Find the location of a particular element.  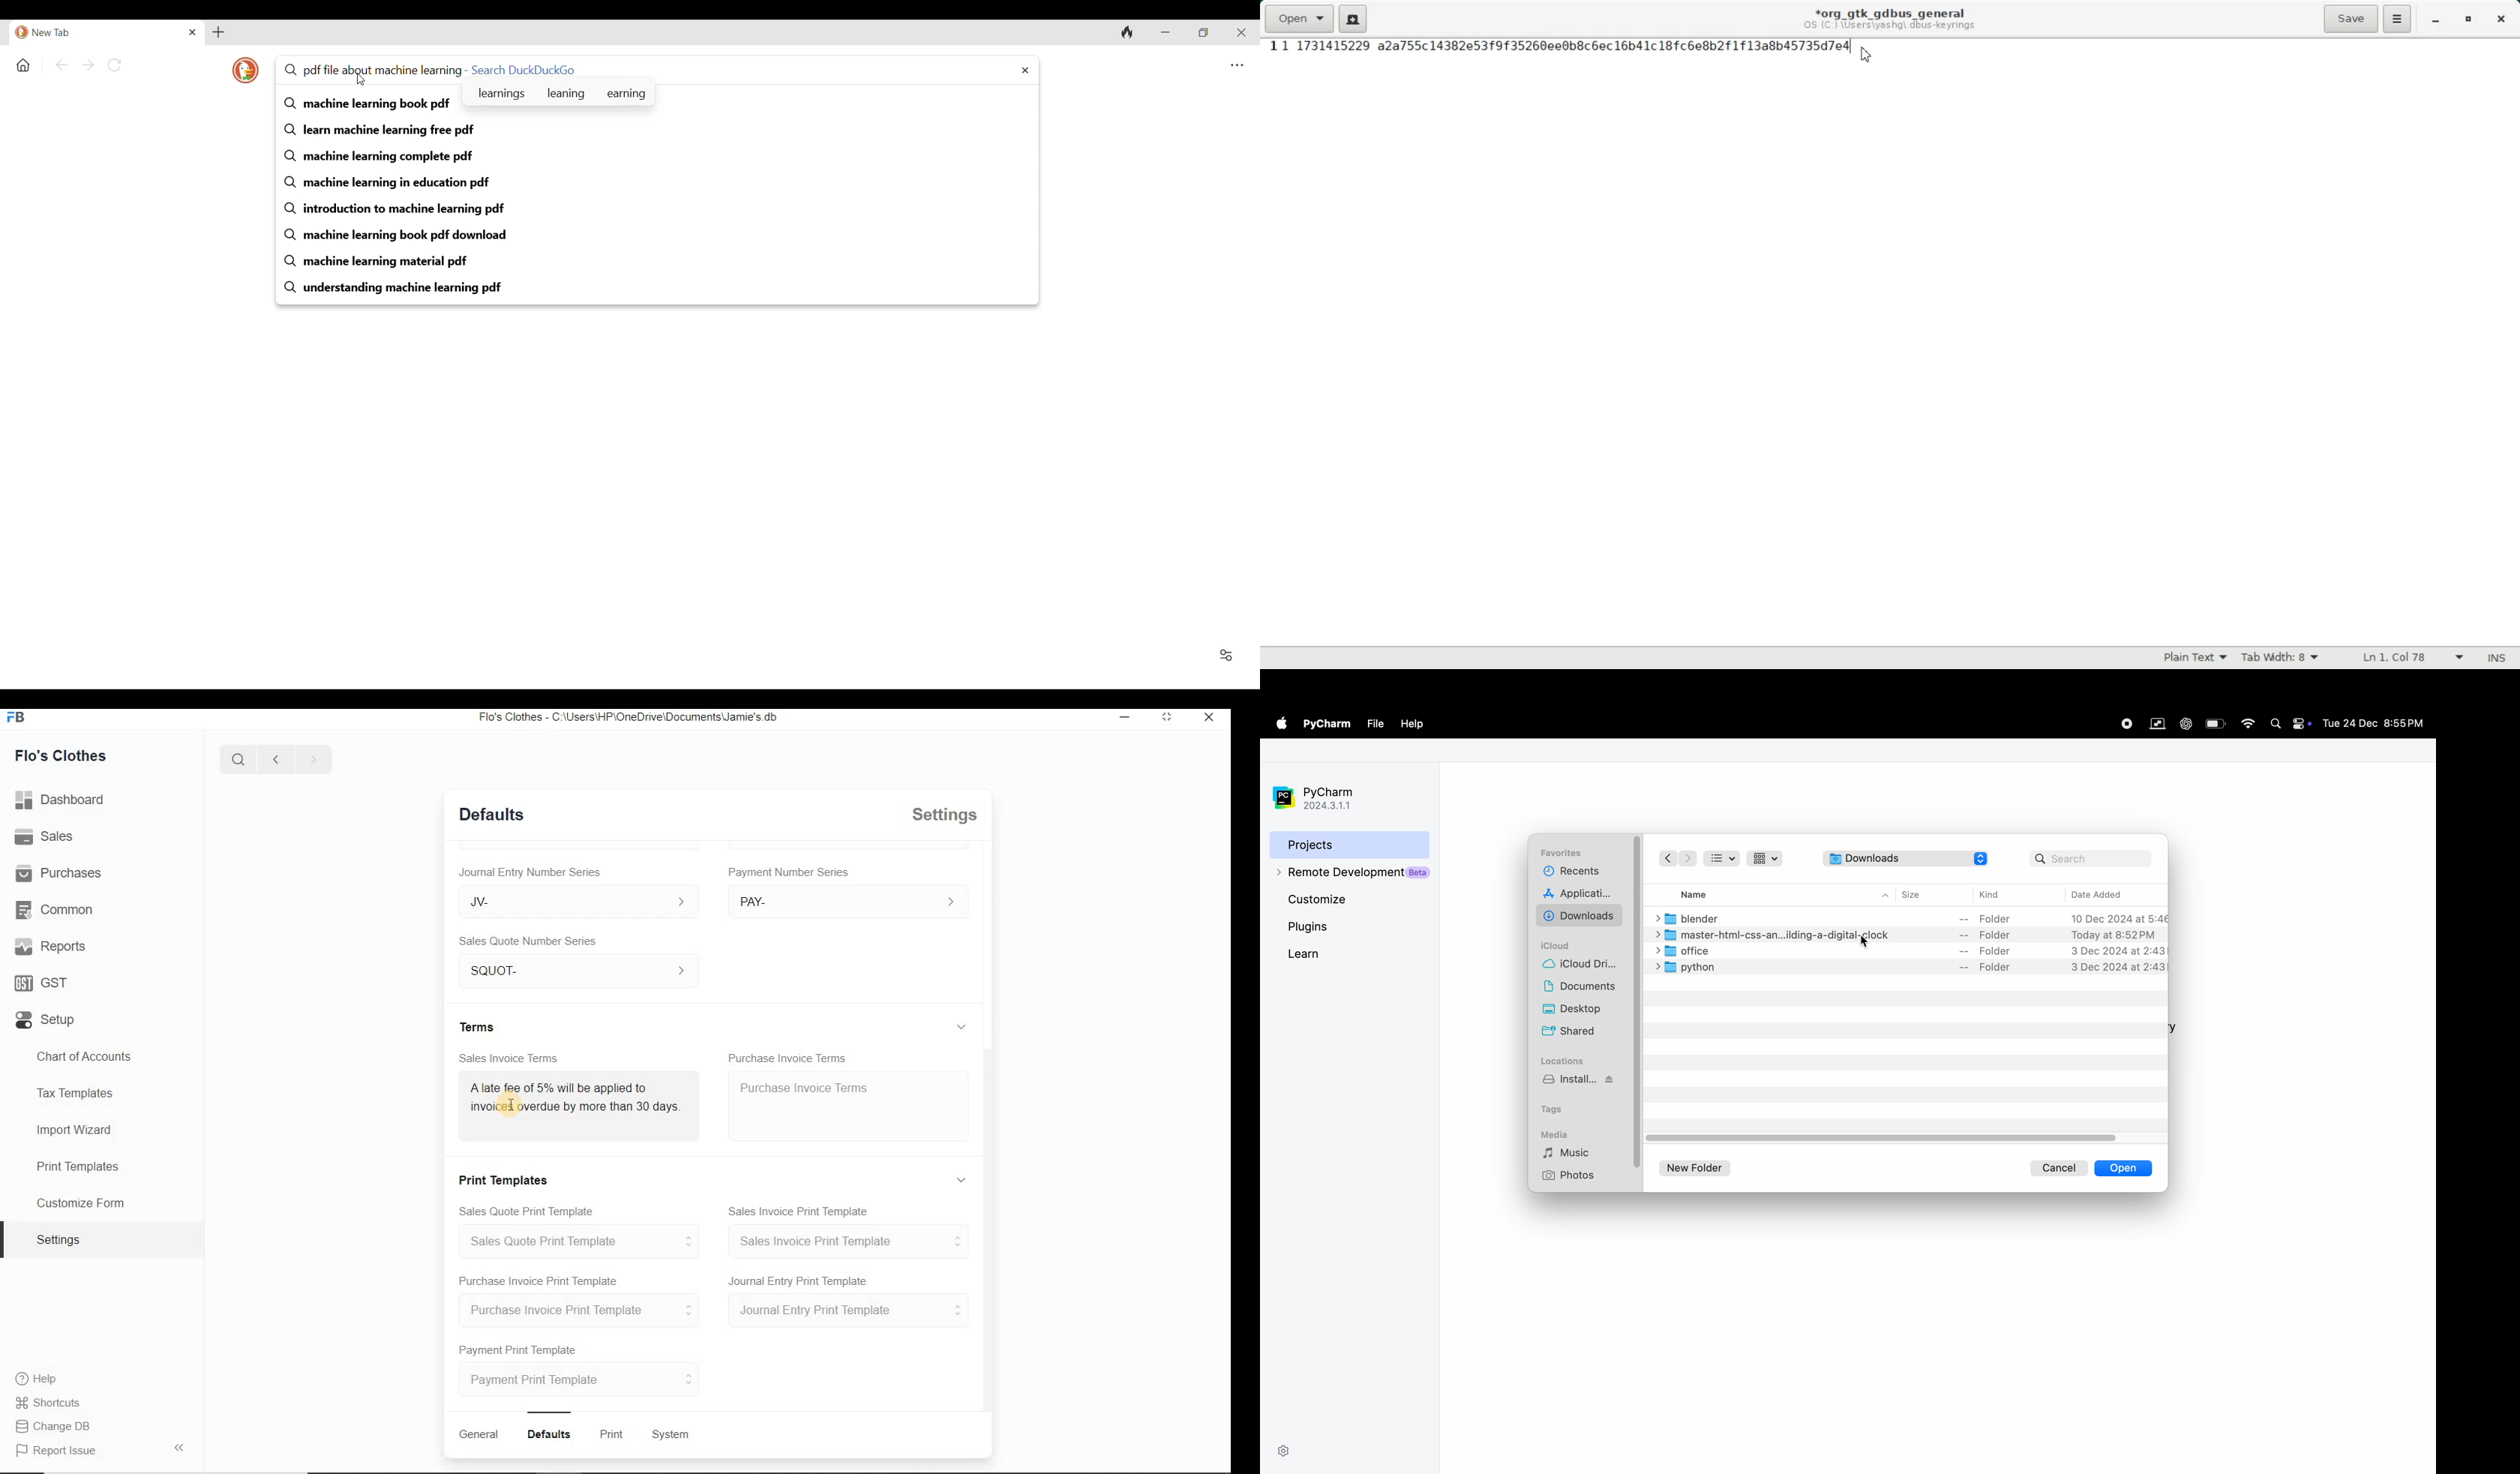

JV is located at coordinates (572, 901).